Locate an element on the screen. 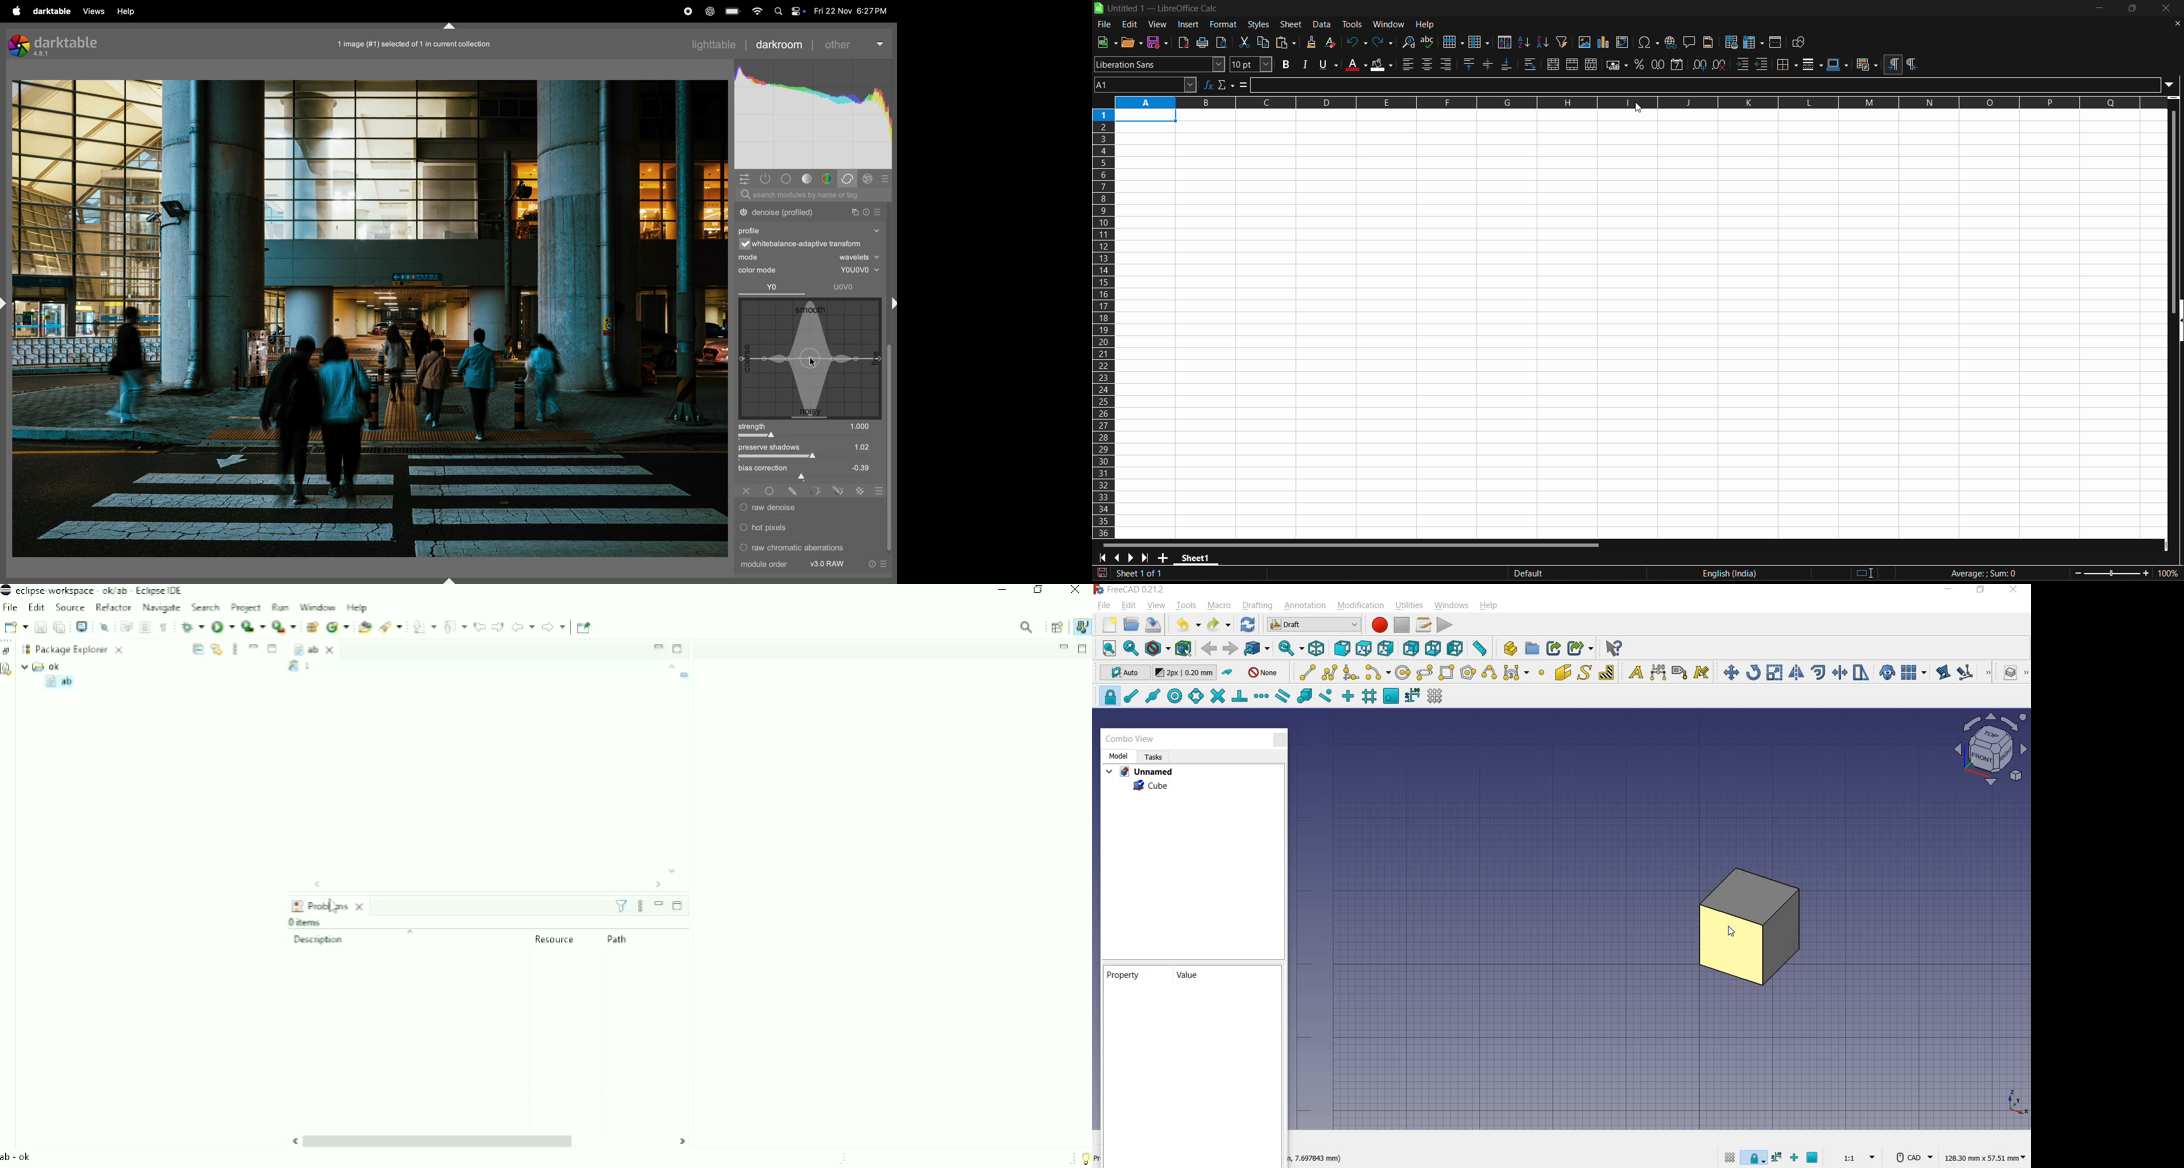 The image size is (2184, 1176). forward is located at coordinates (1230, 649).